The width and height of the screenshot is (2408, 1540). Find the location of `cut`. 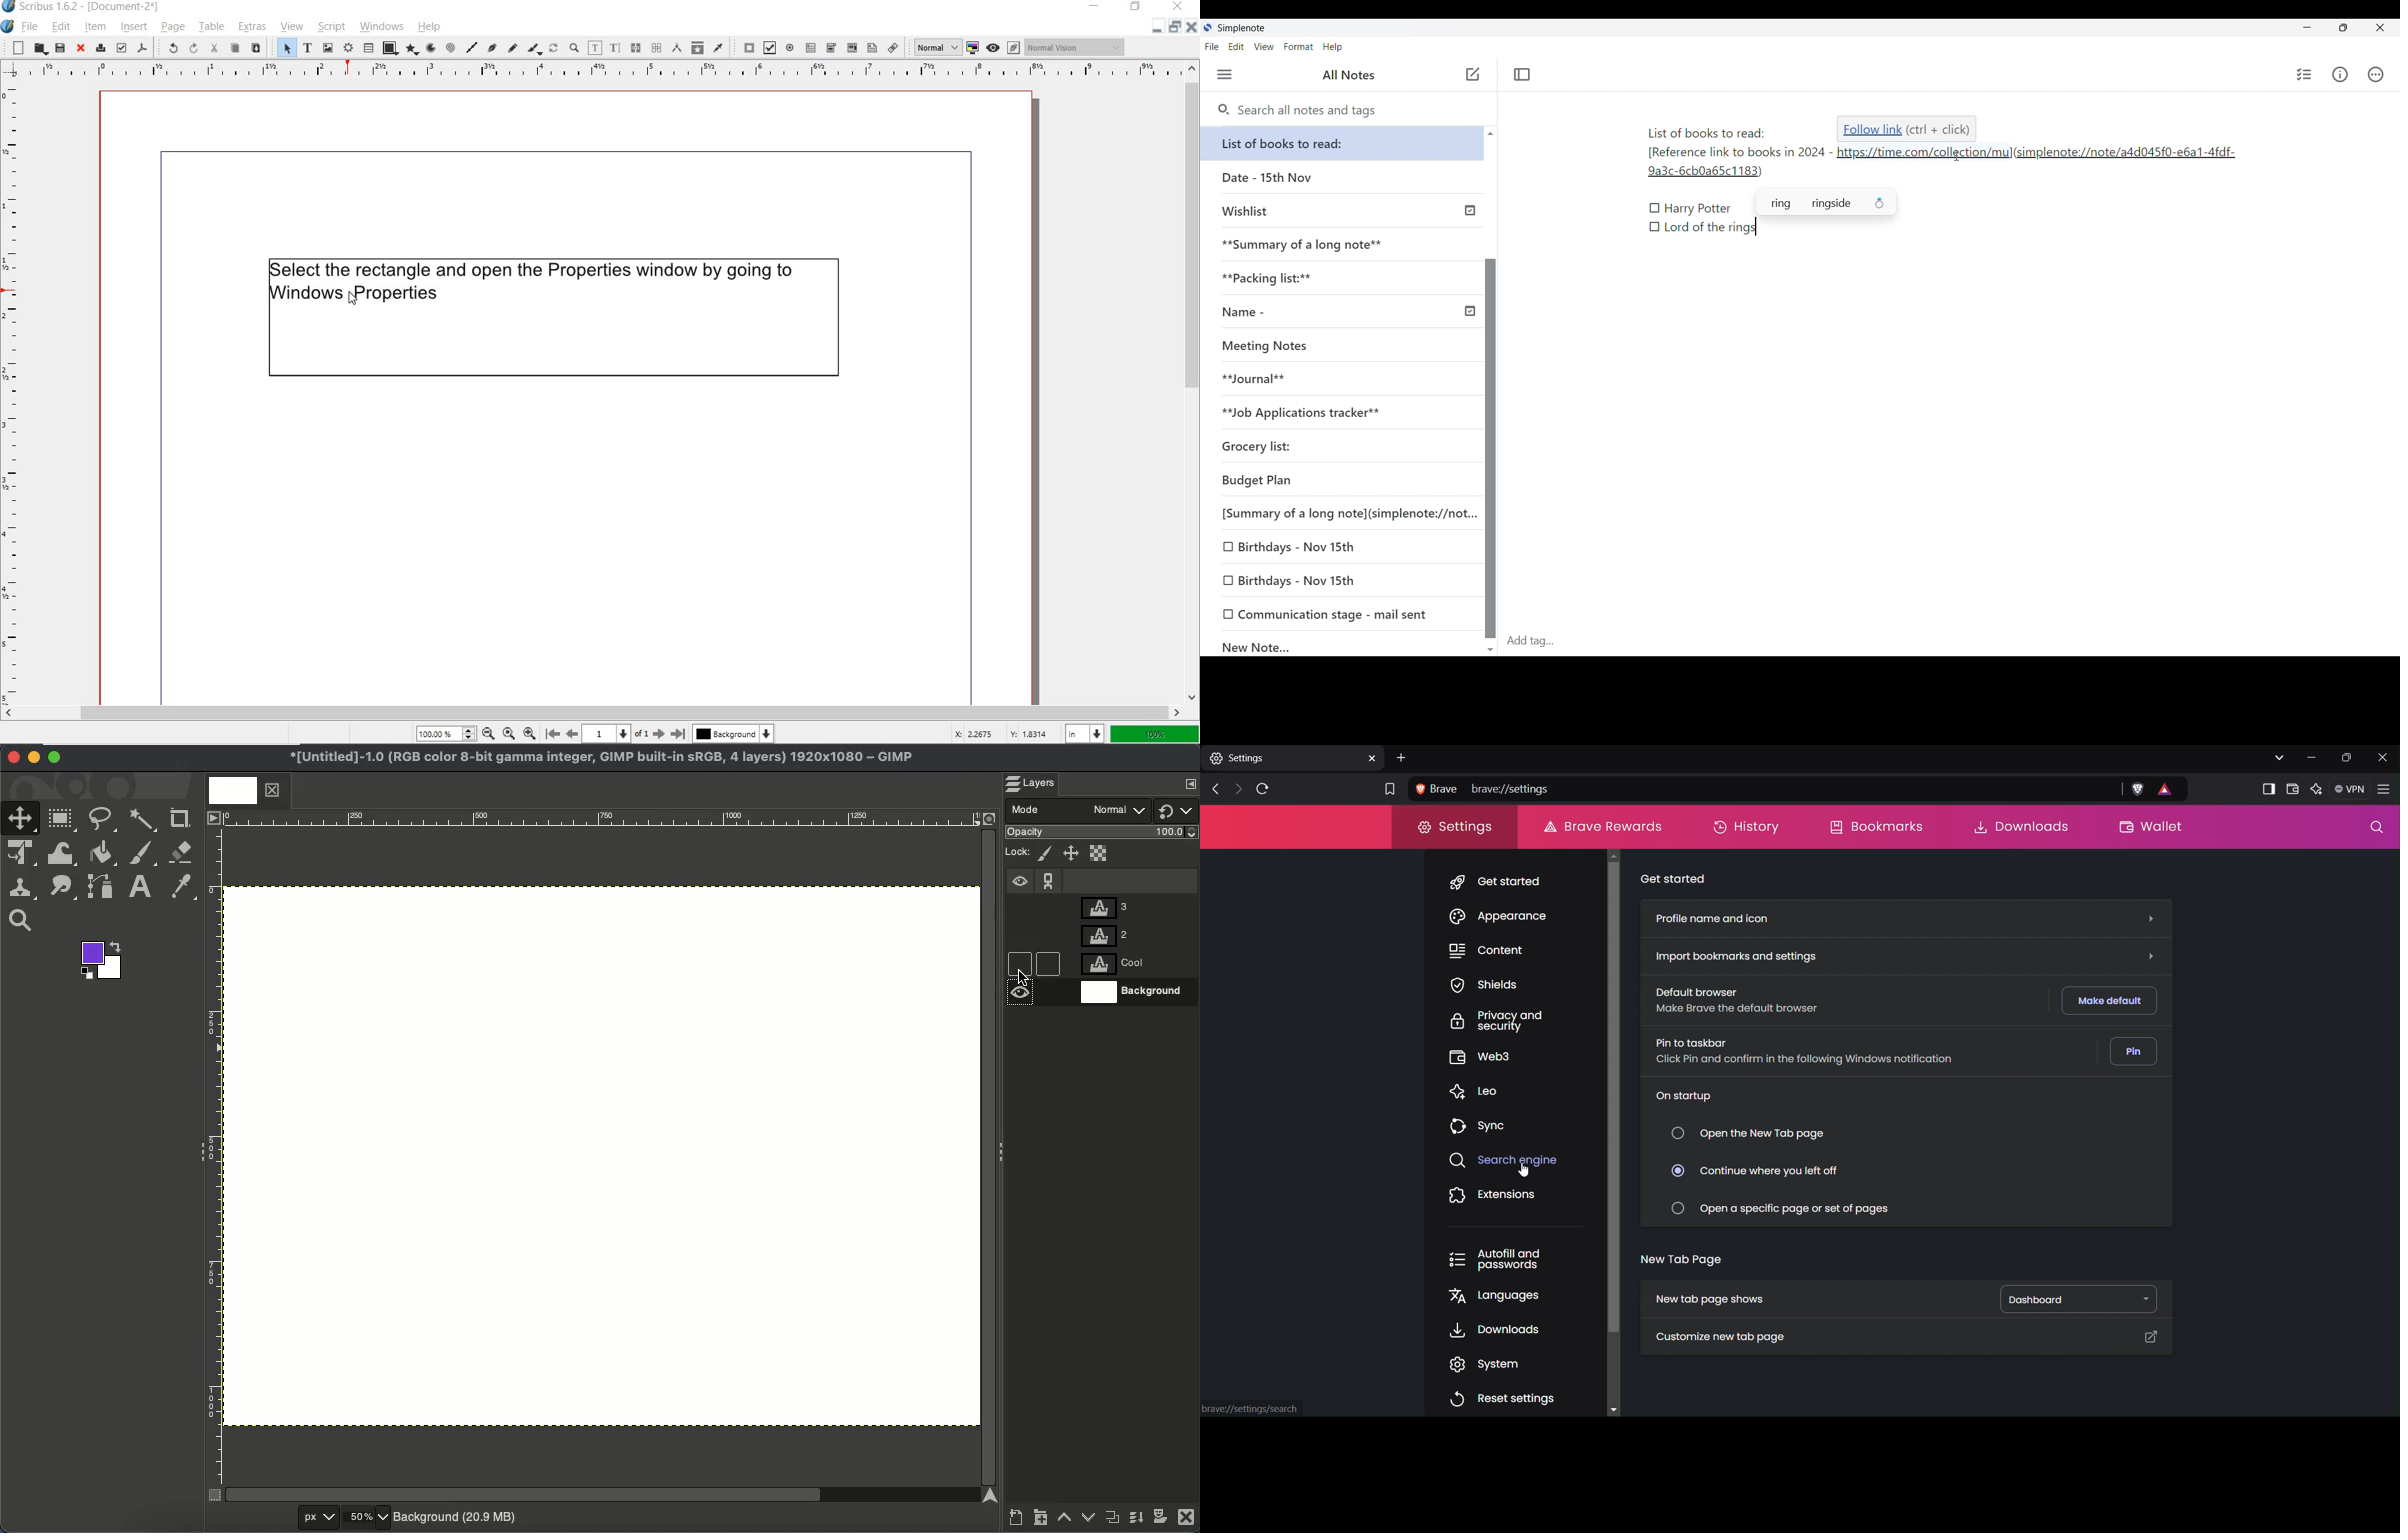

cut is located at coordinates (215, 48).